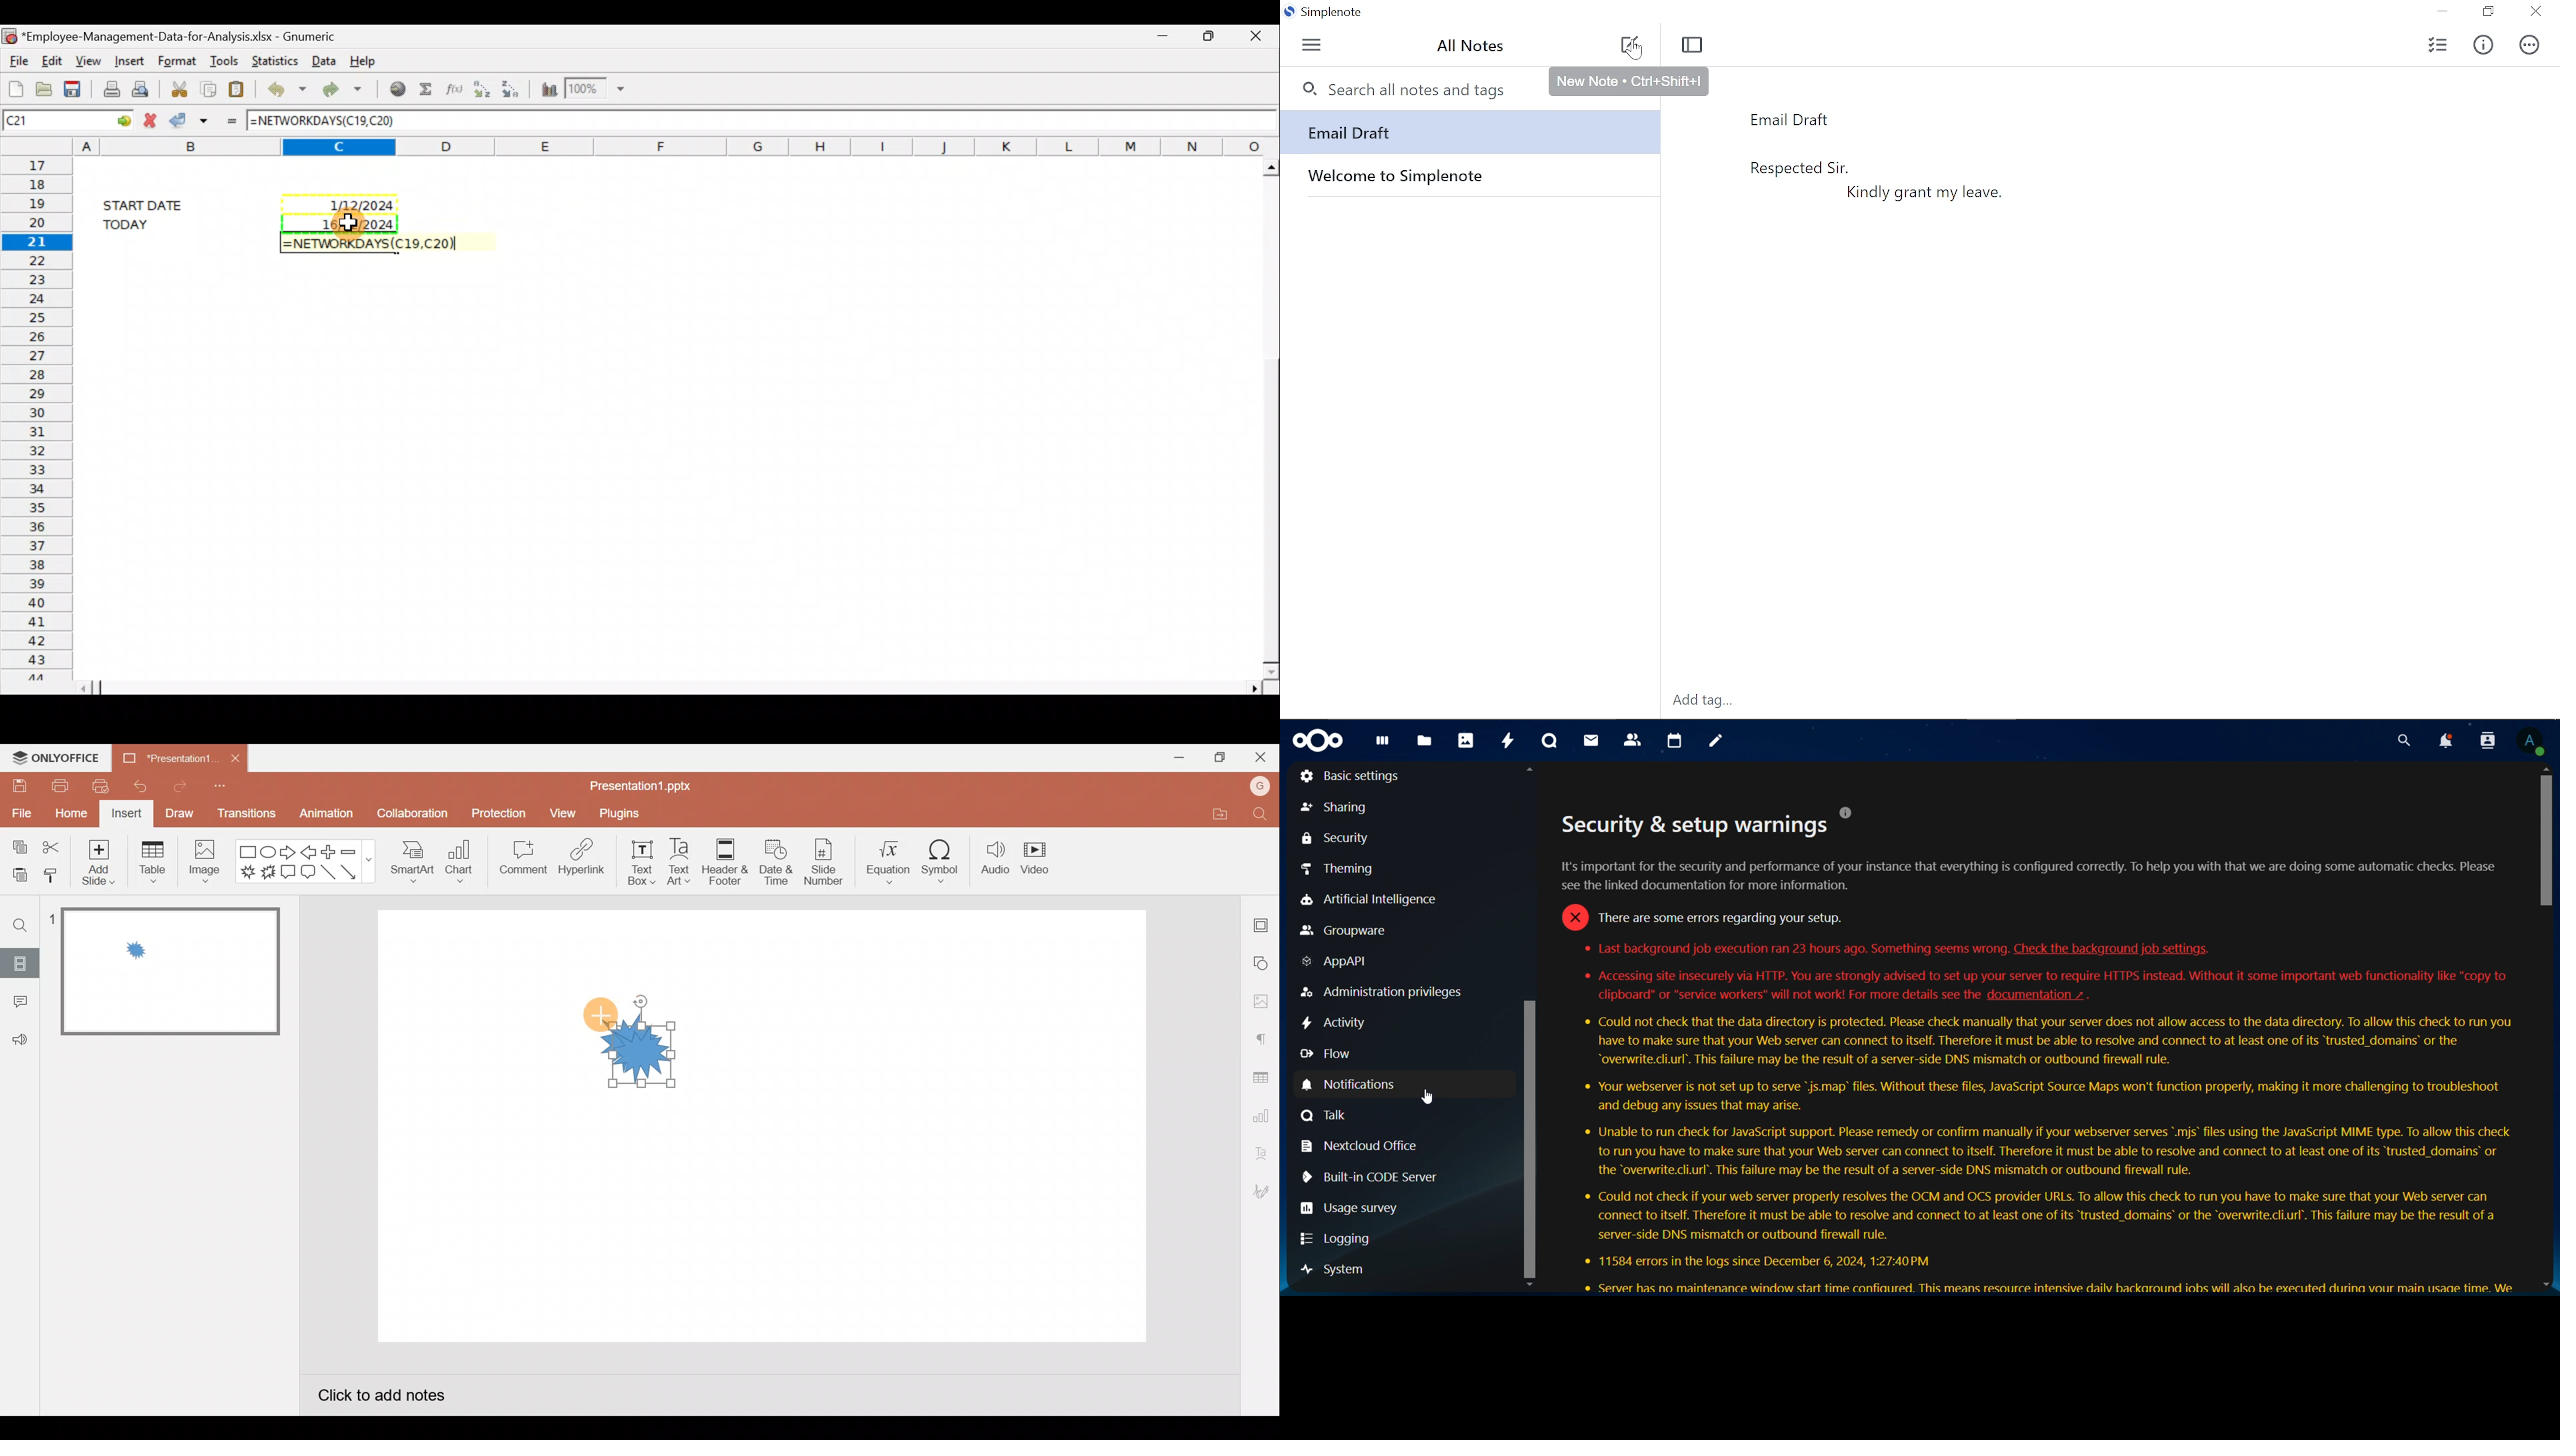 The image size is (2576, 1456). Describe the element at coordinates (1330, 11) in the screenshot. I see `Simplenote` at that location.